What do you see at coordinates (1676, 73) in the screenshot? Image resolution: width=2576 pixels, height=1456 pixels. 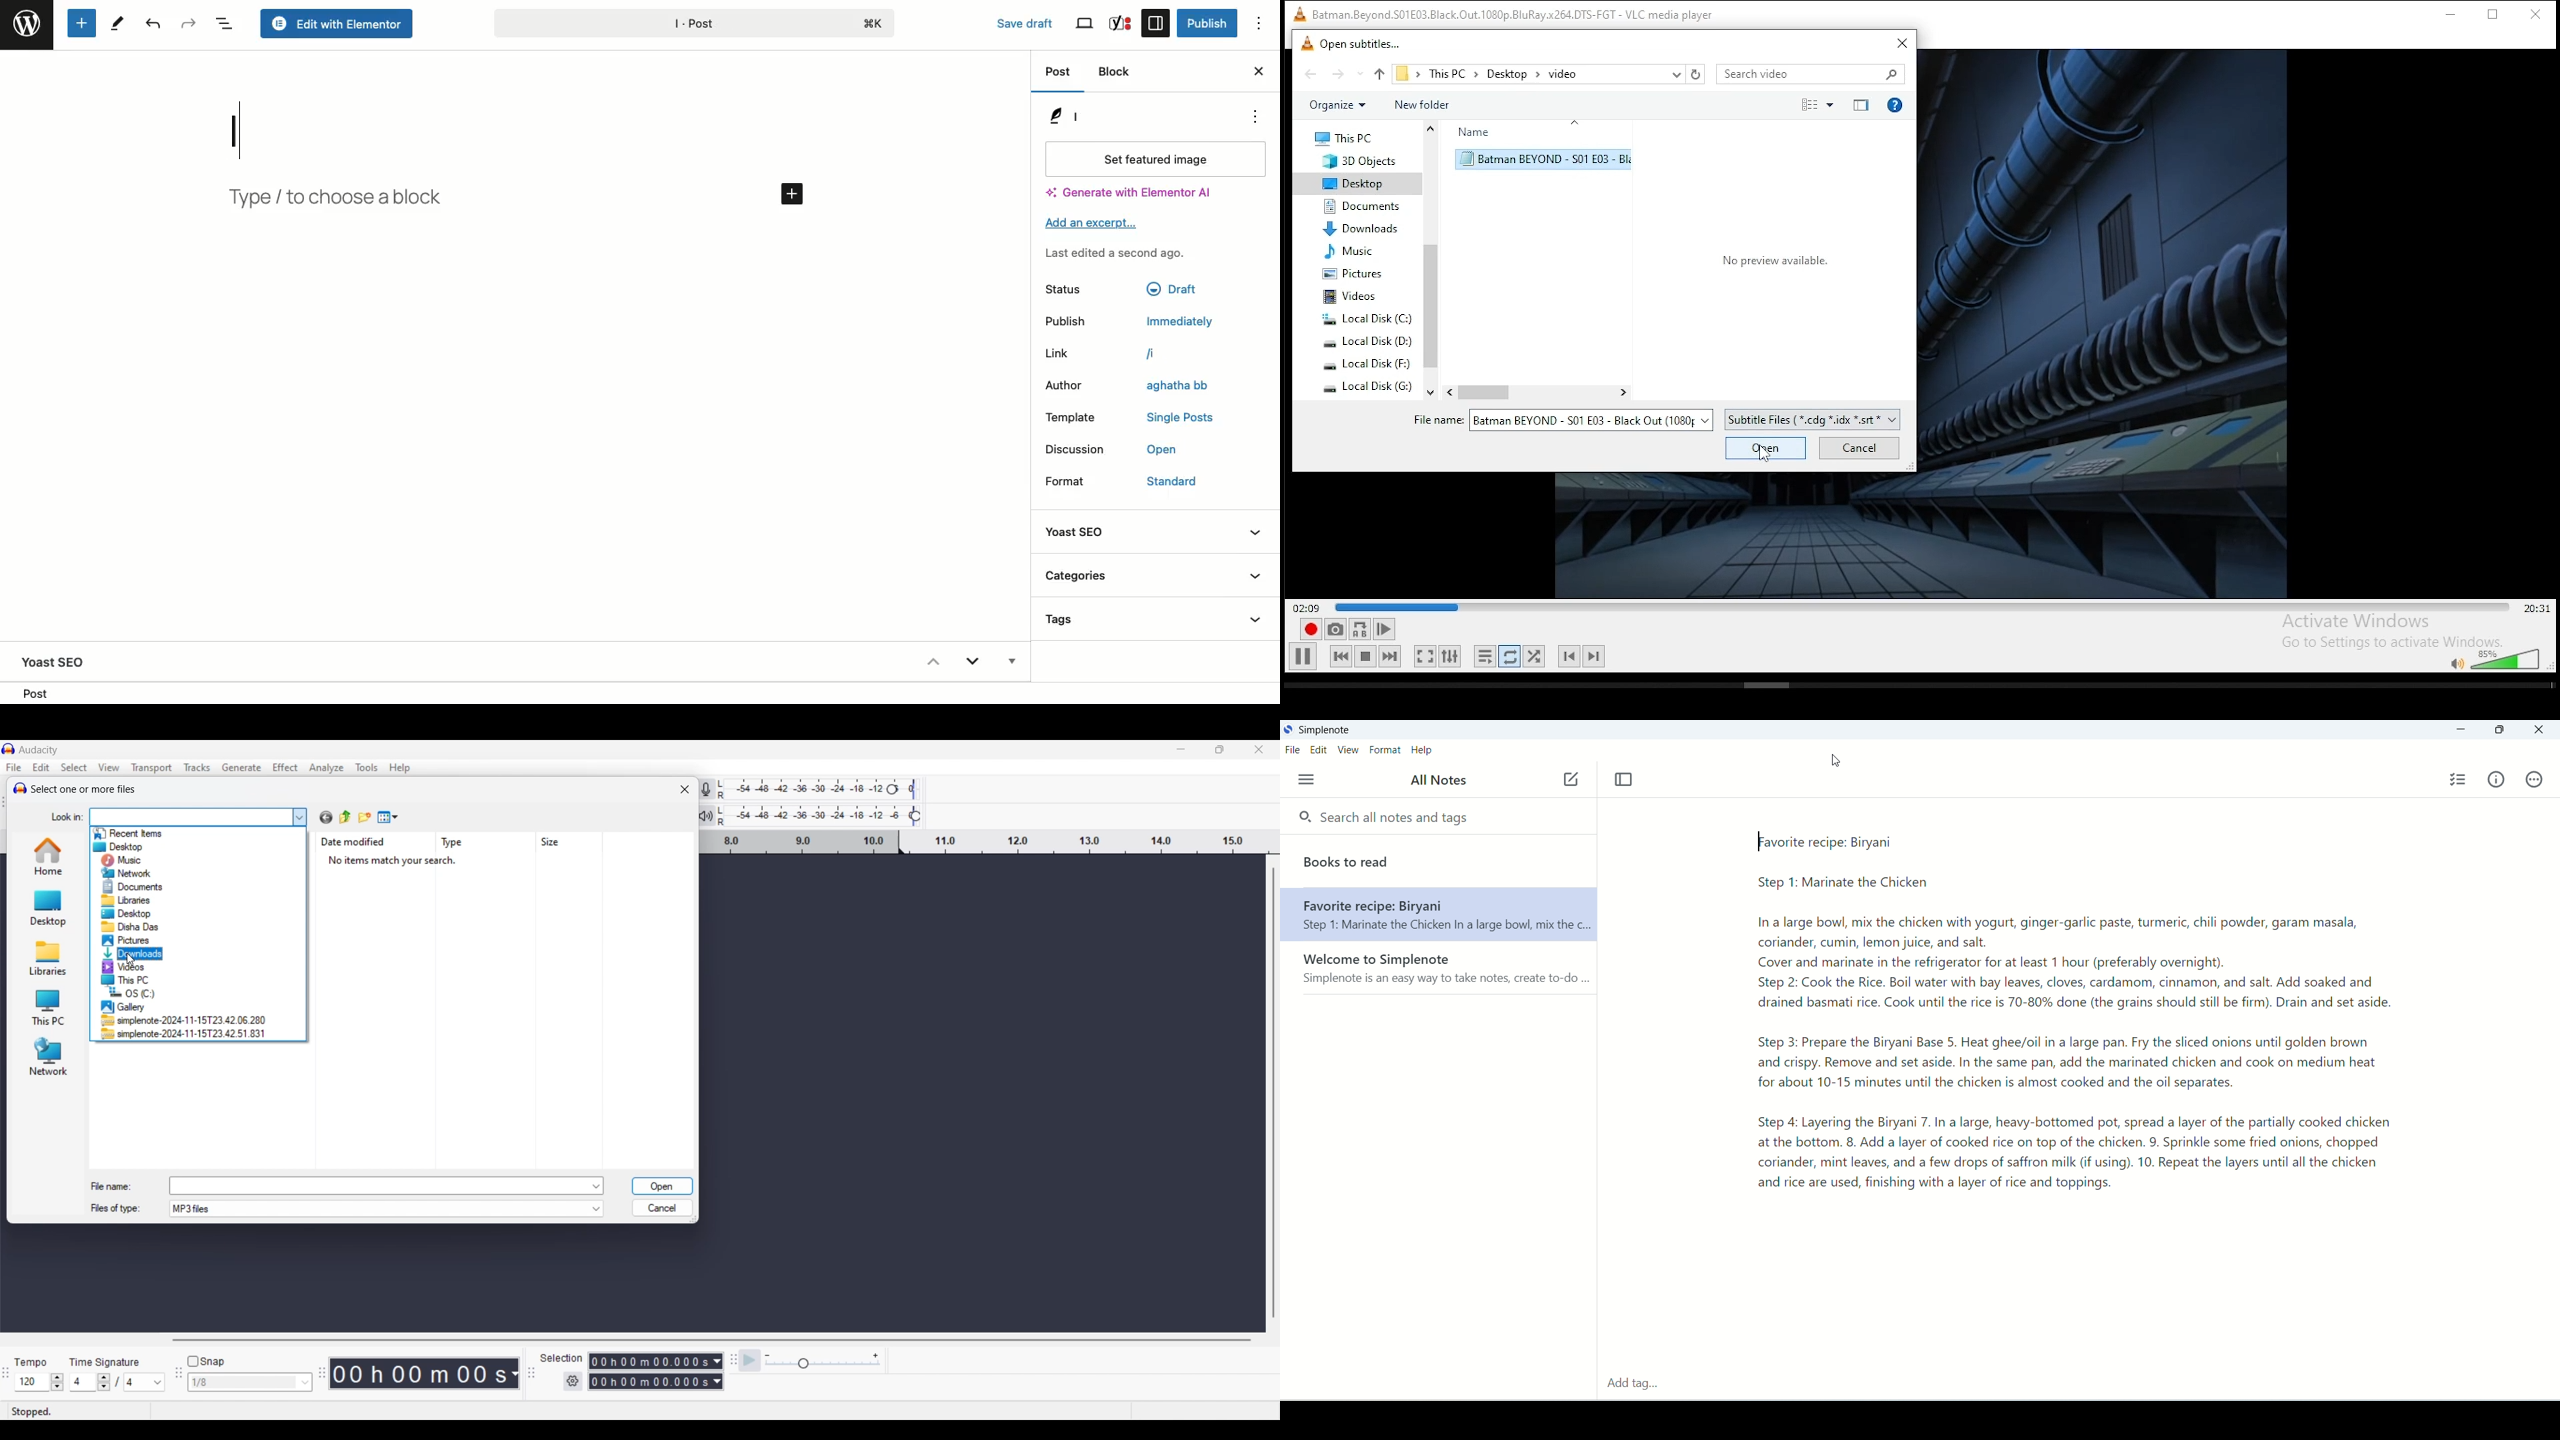 I see `recent locations` at bounding box center [1676, 73].